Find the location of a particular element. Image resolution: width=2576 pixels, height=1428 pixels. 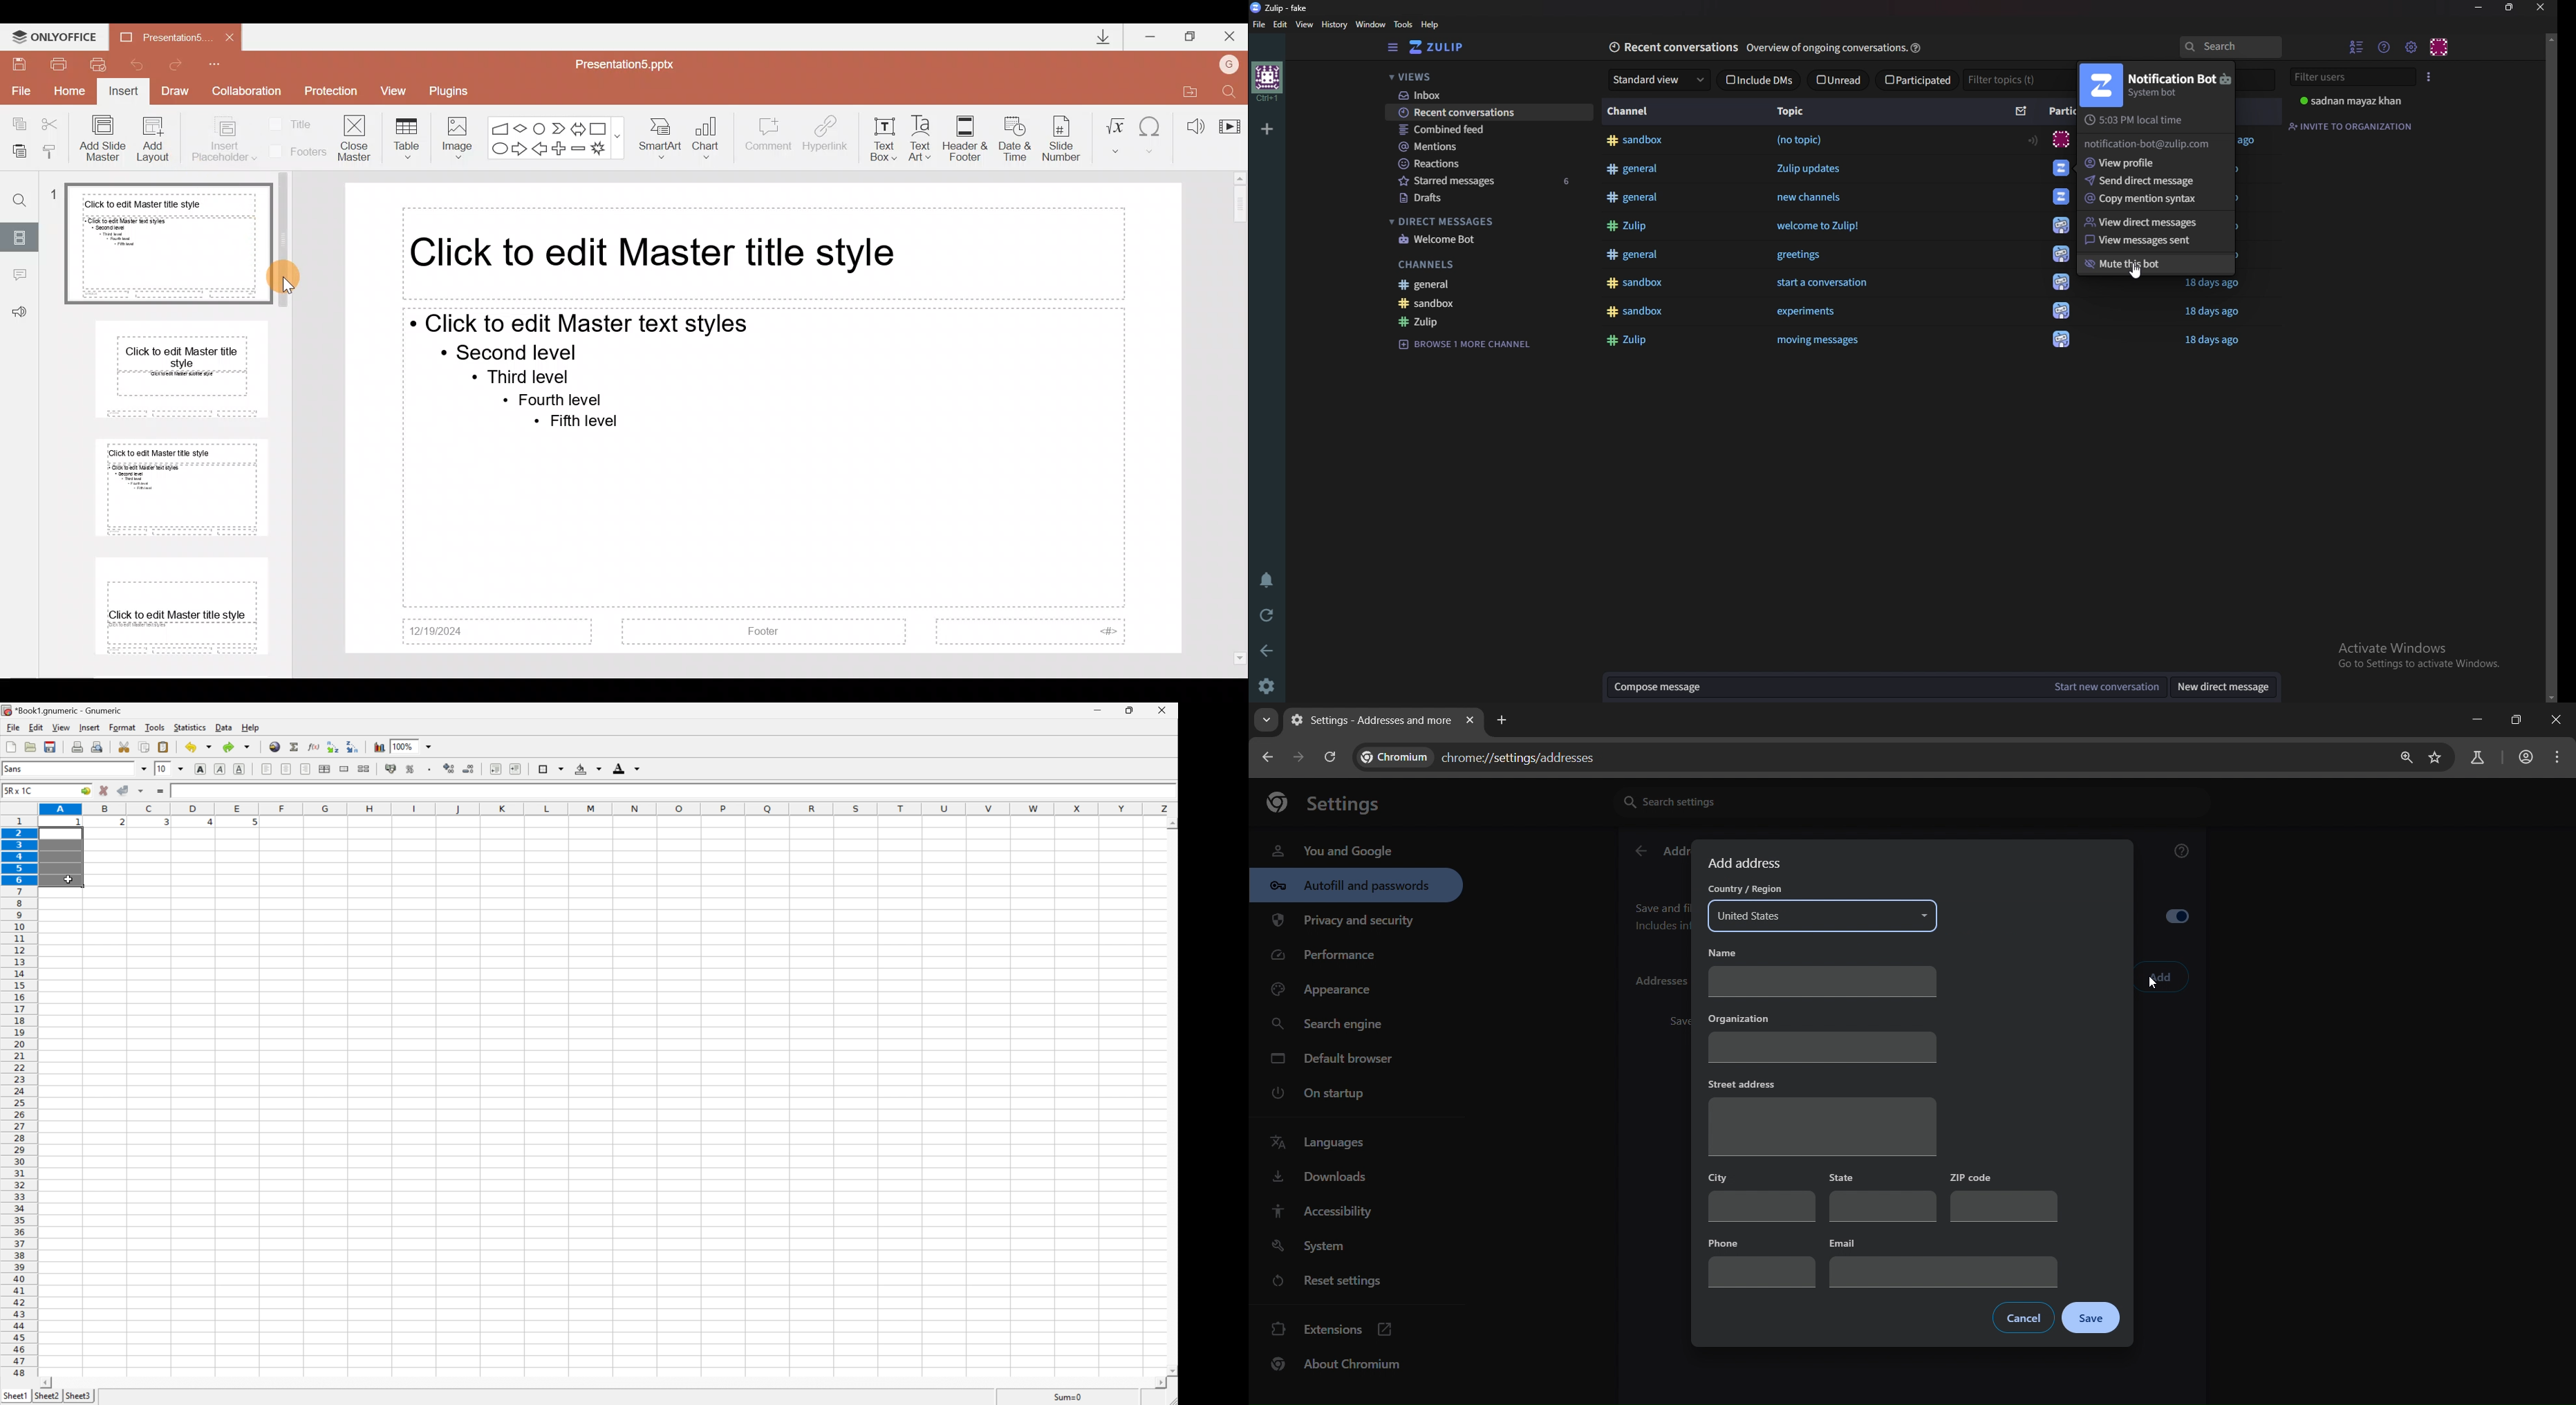

Slides is located at coordinates (21, 235).